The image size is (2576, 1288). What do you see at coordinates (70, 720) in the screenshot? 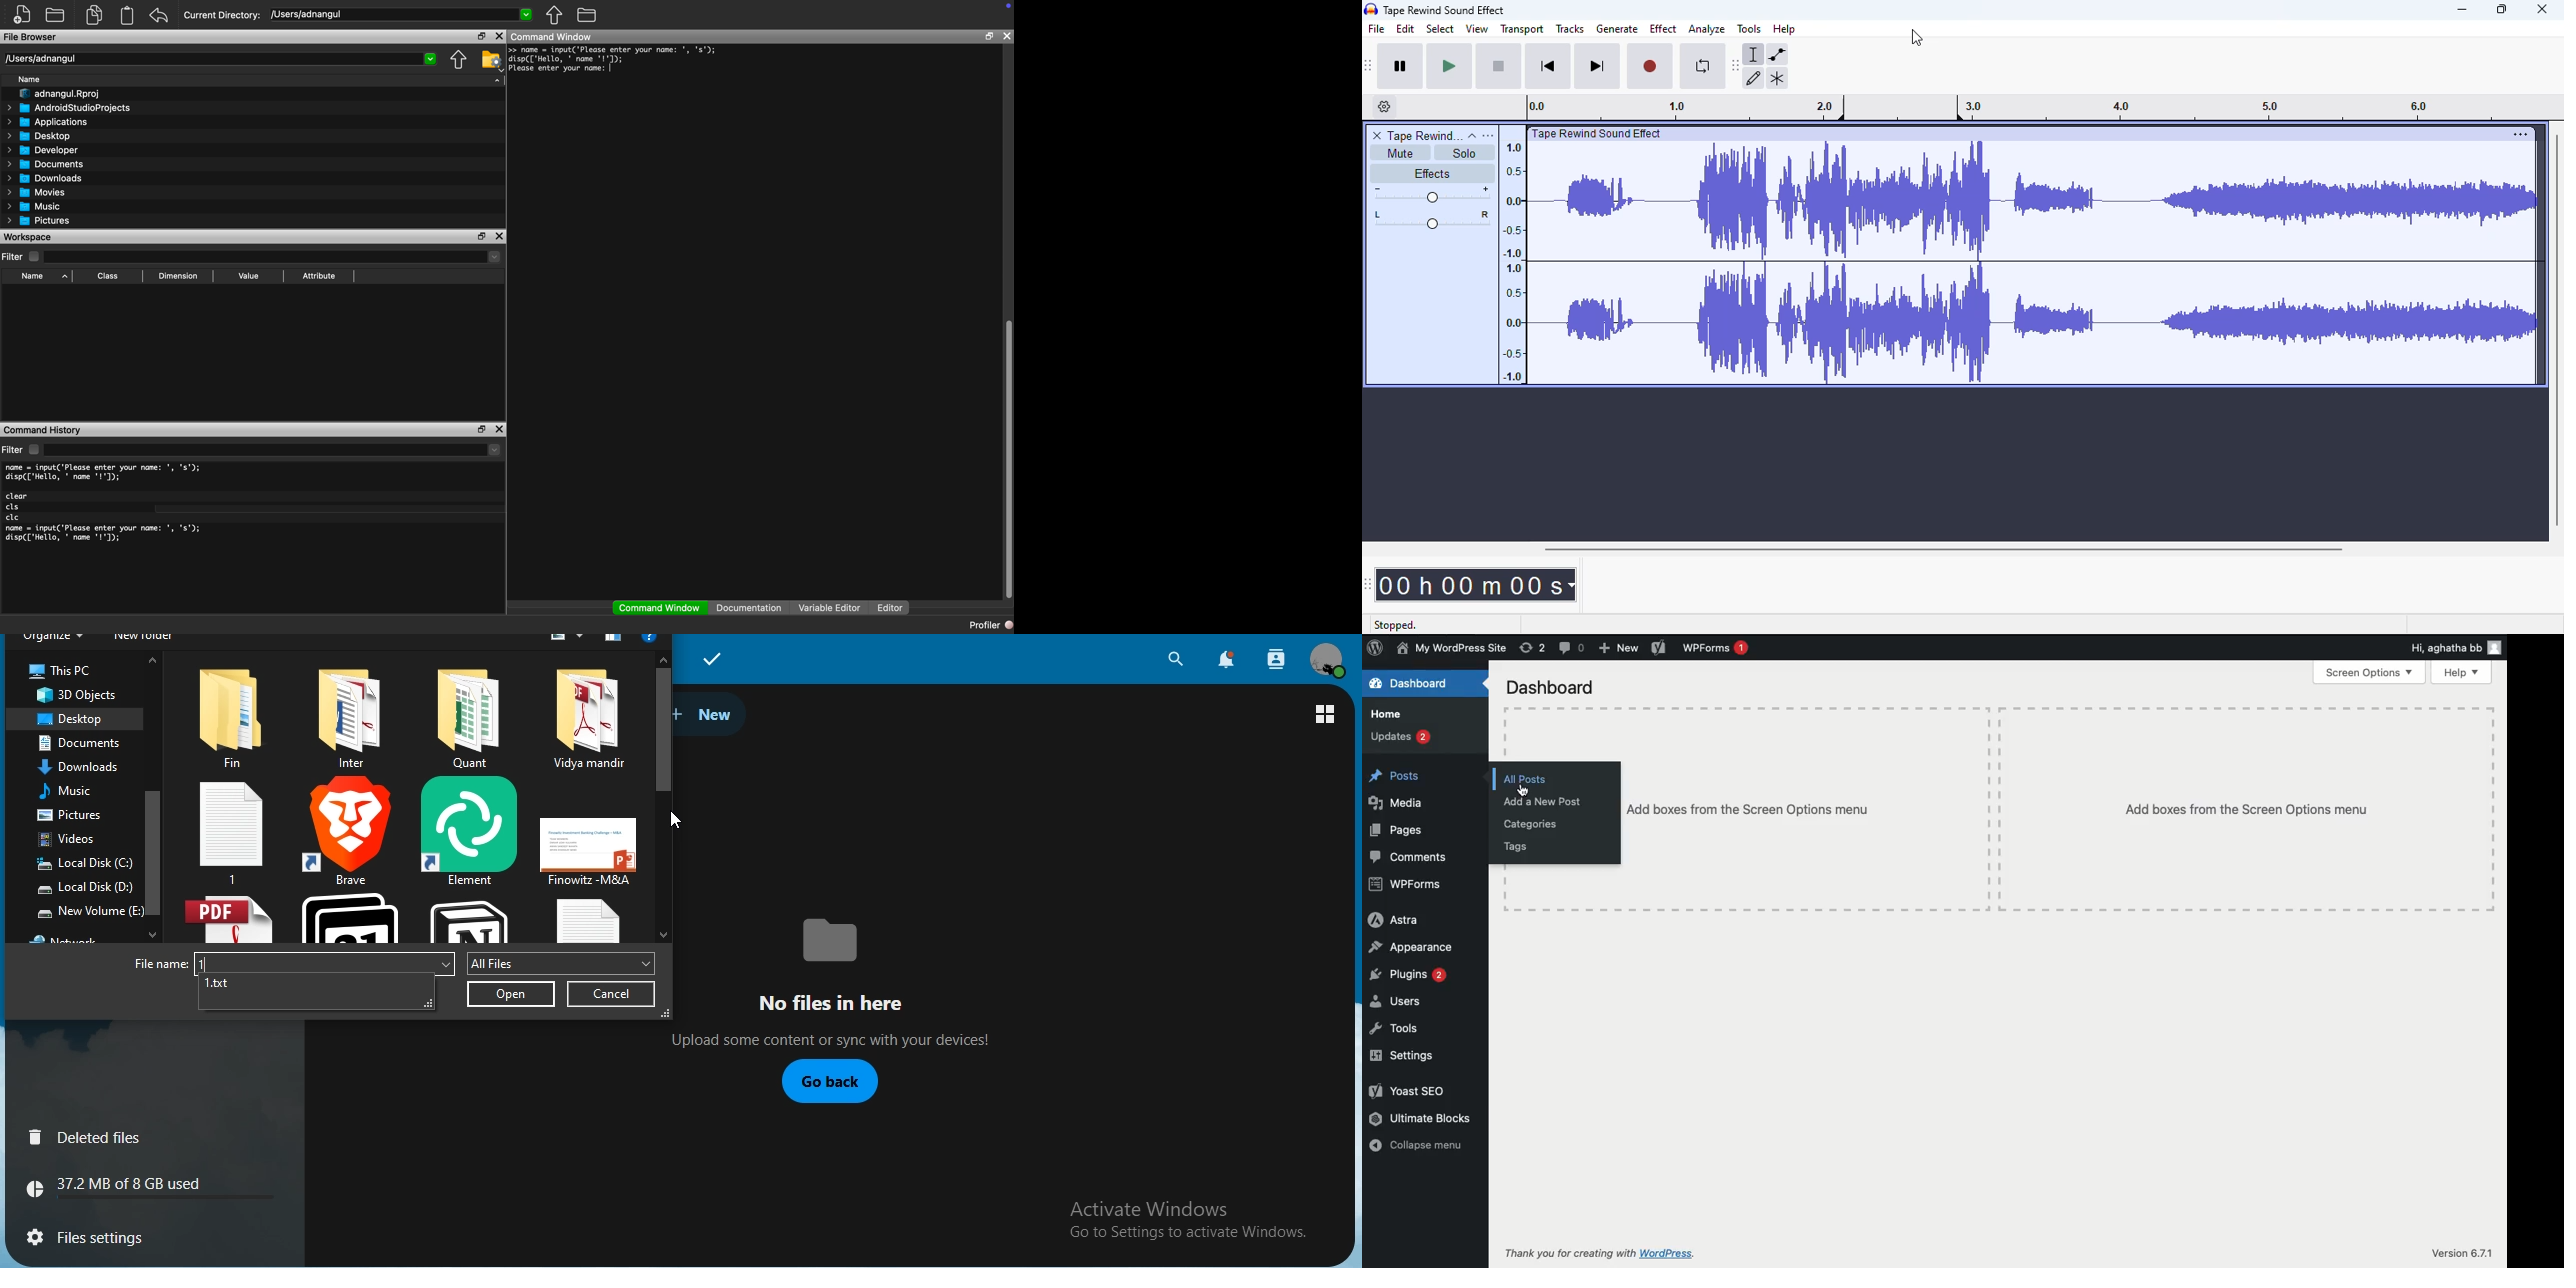
I see `desktop` at bounding box center [70, 720].